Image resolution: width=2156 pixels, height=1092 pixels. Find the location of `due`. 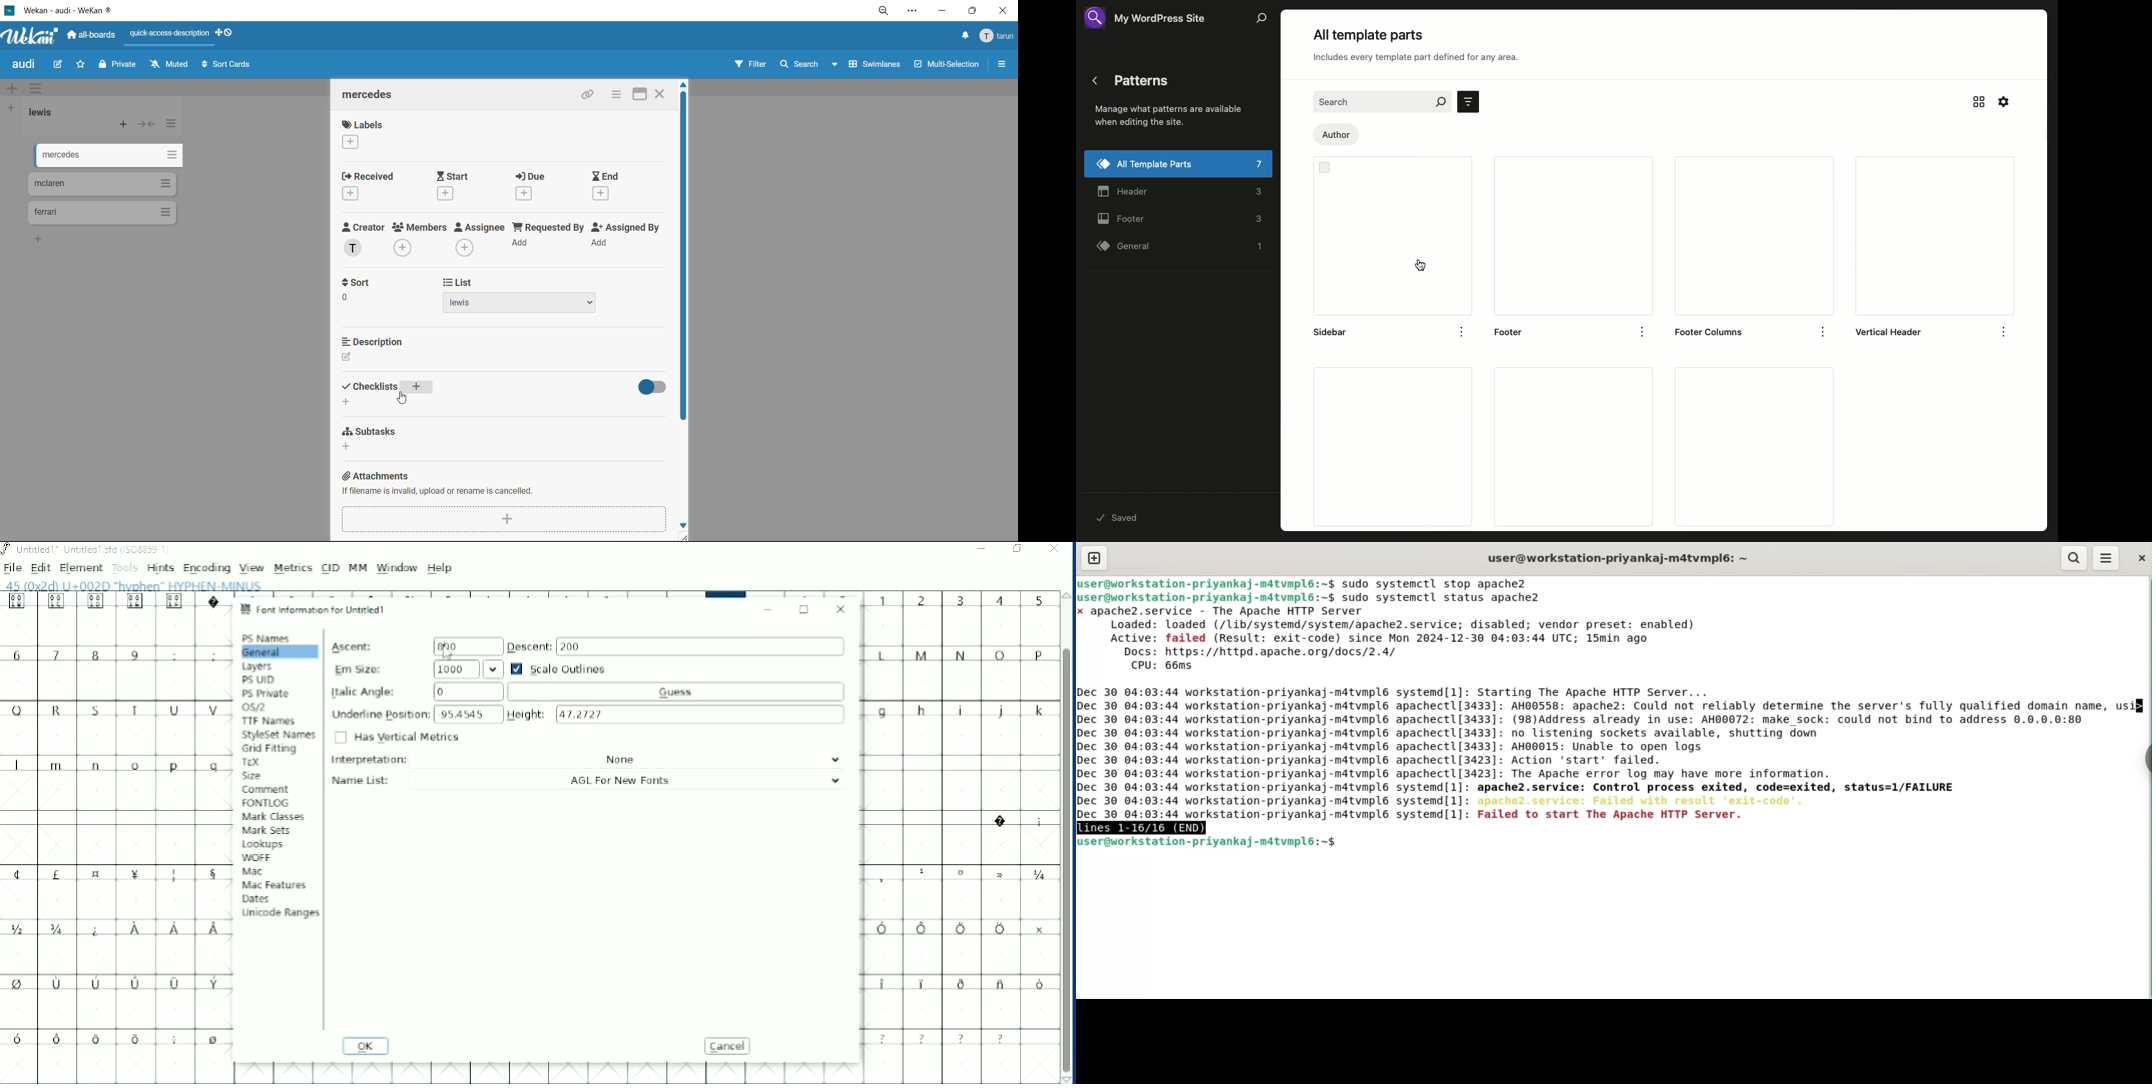

due is located at coordinates (538, 188).